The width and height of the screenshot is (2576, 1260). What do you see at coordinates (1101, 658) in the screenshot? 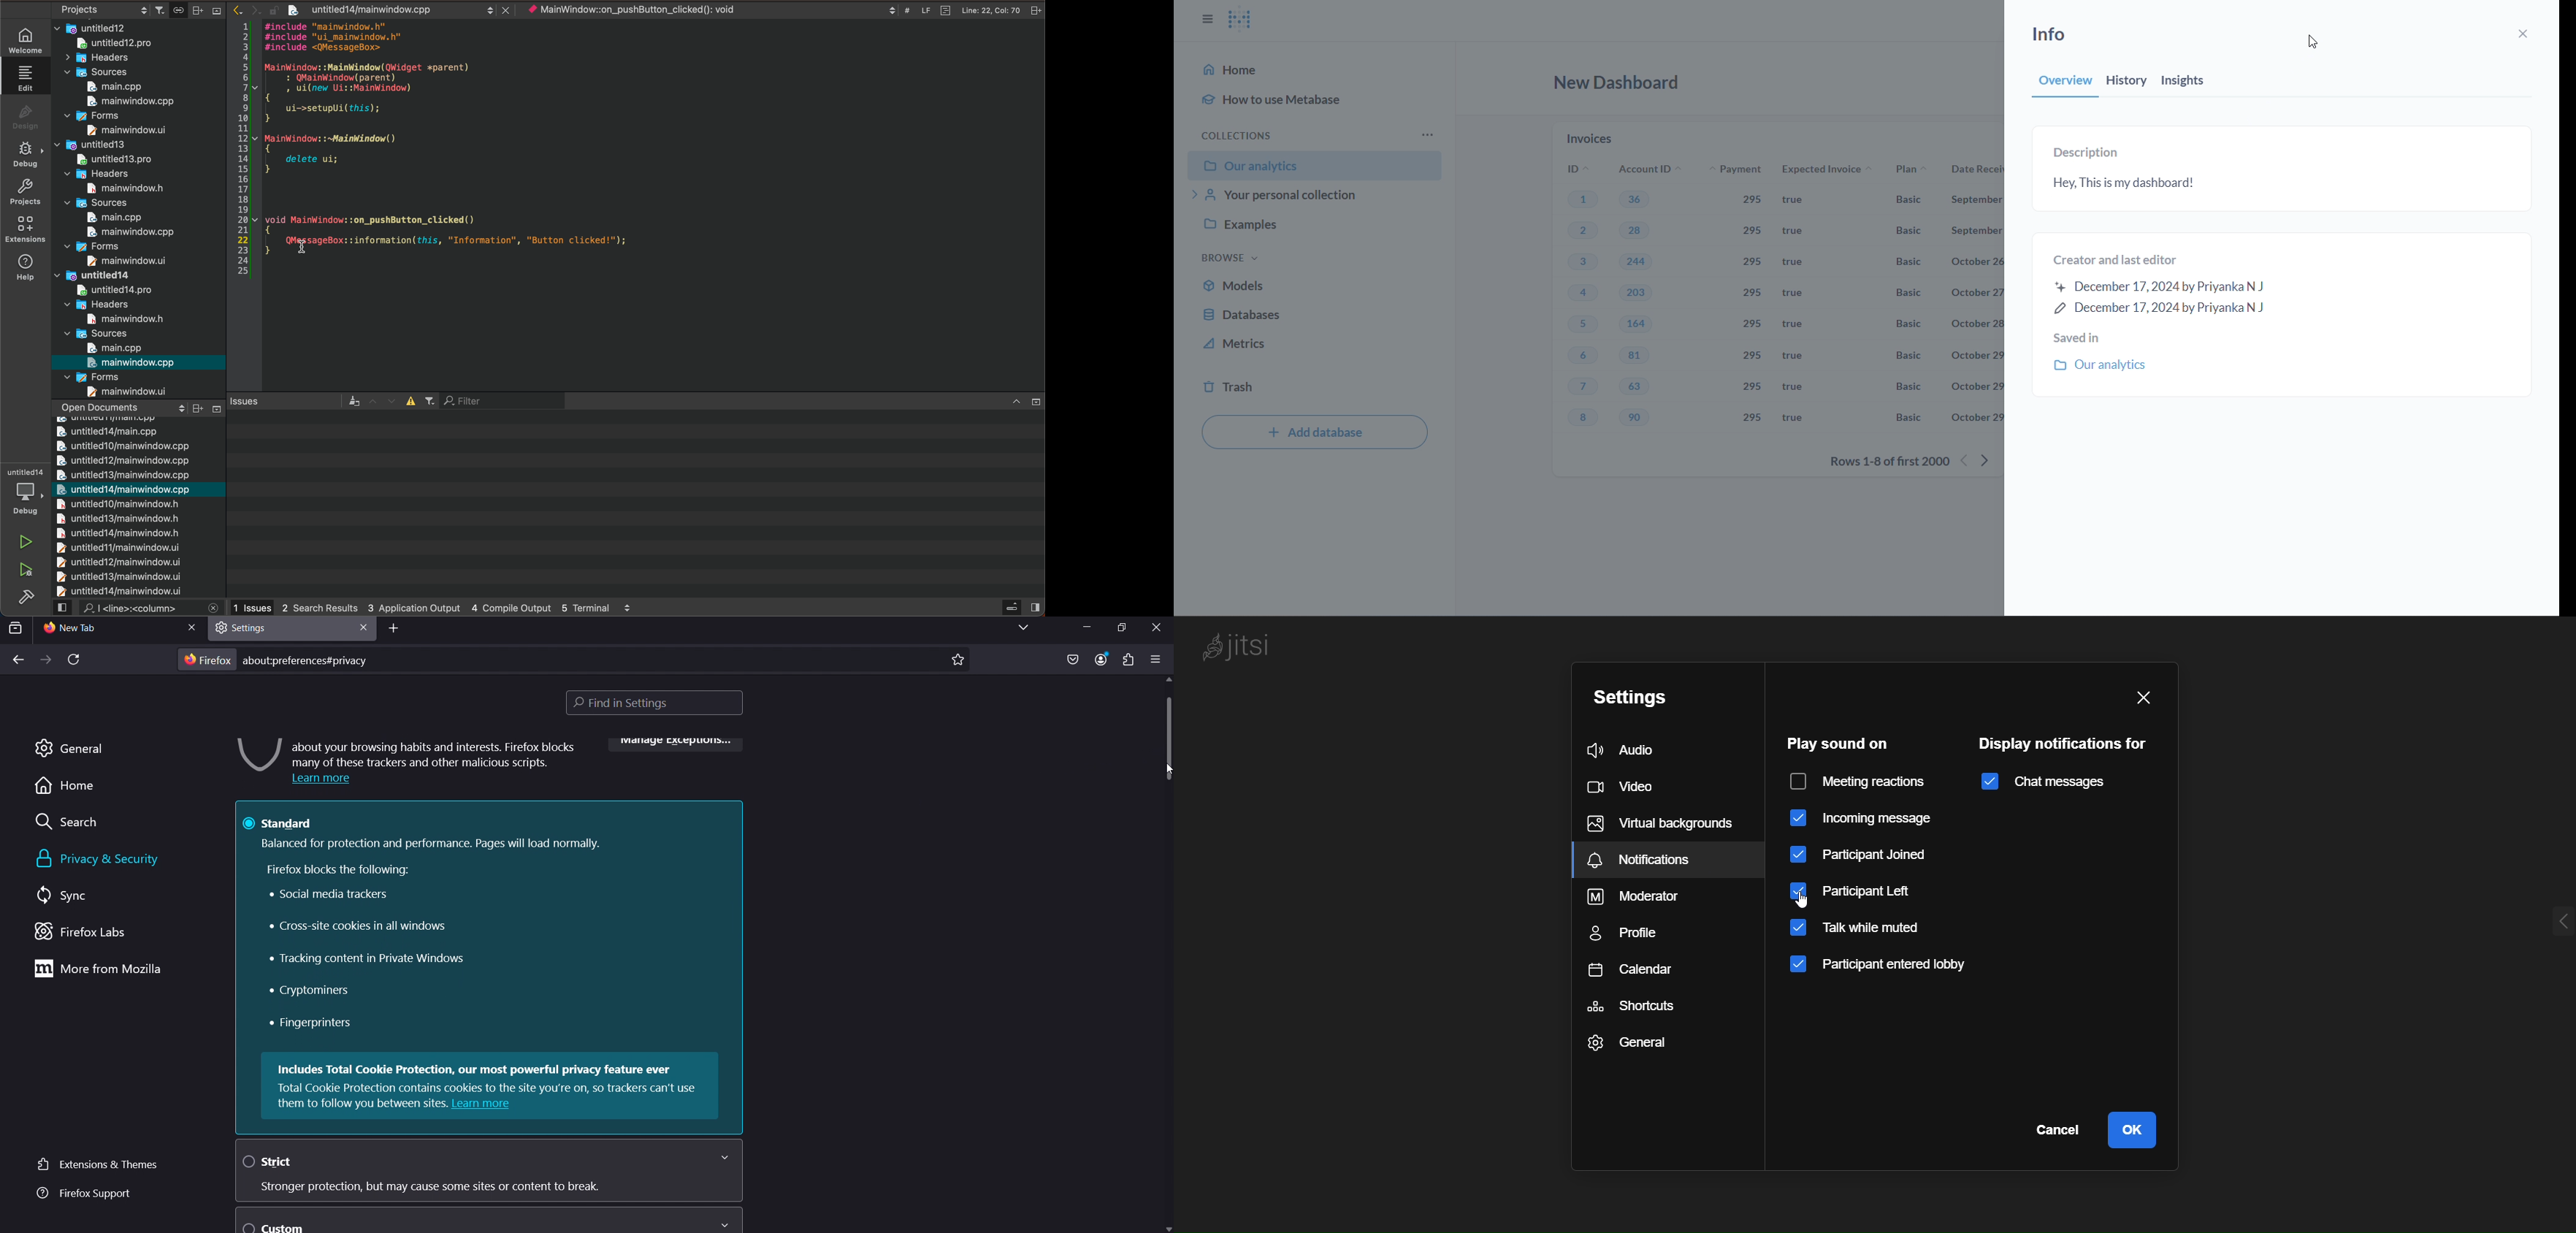
I see `account` at bounding box center [1101, 658].